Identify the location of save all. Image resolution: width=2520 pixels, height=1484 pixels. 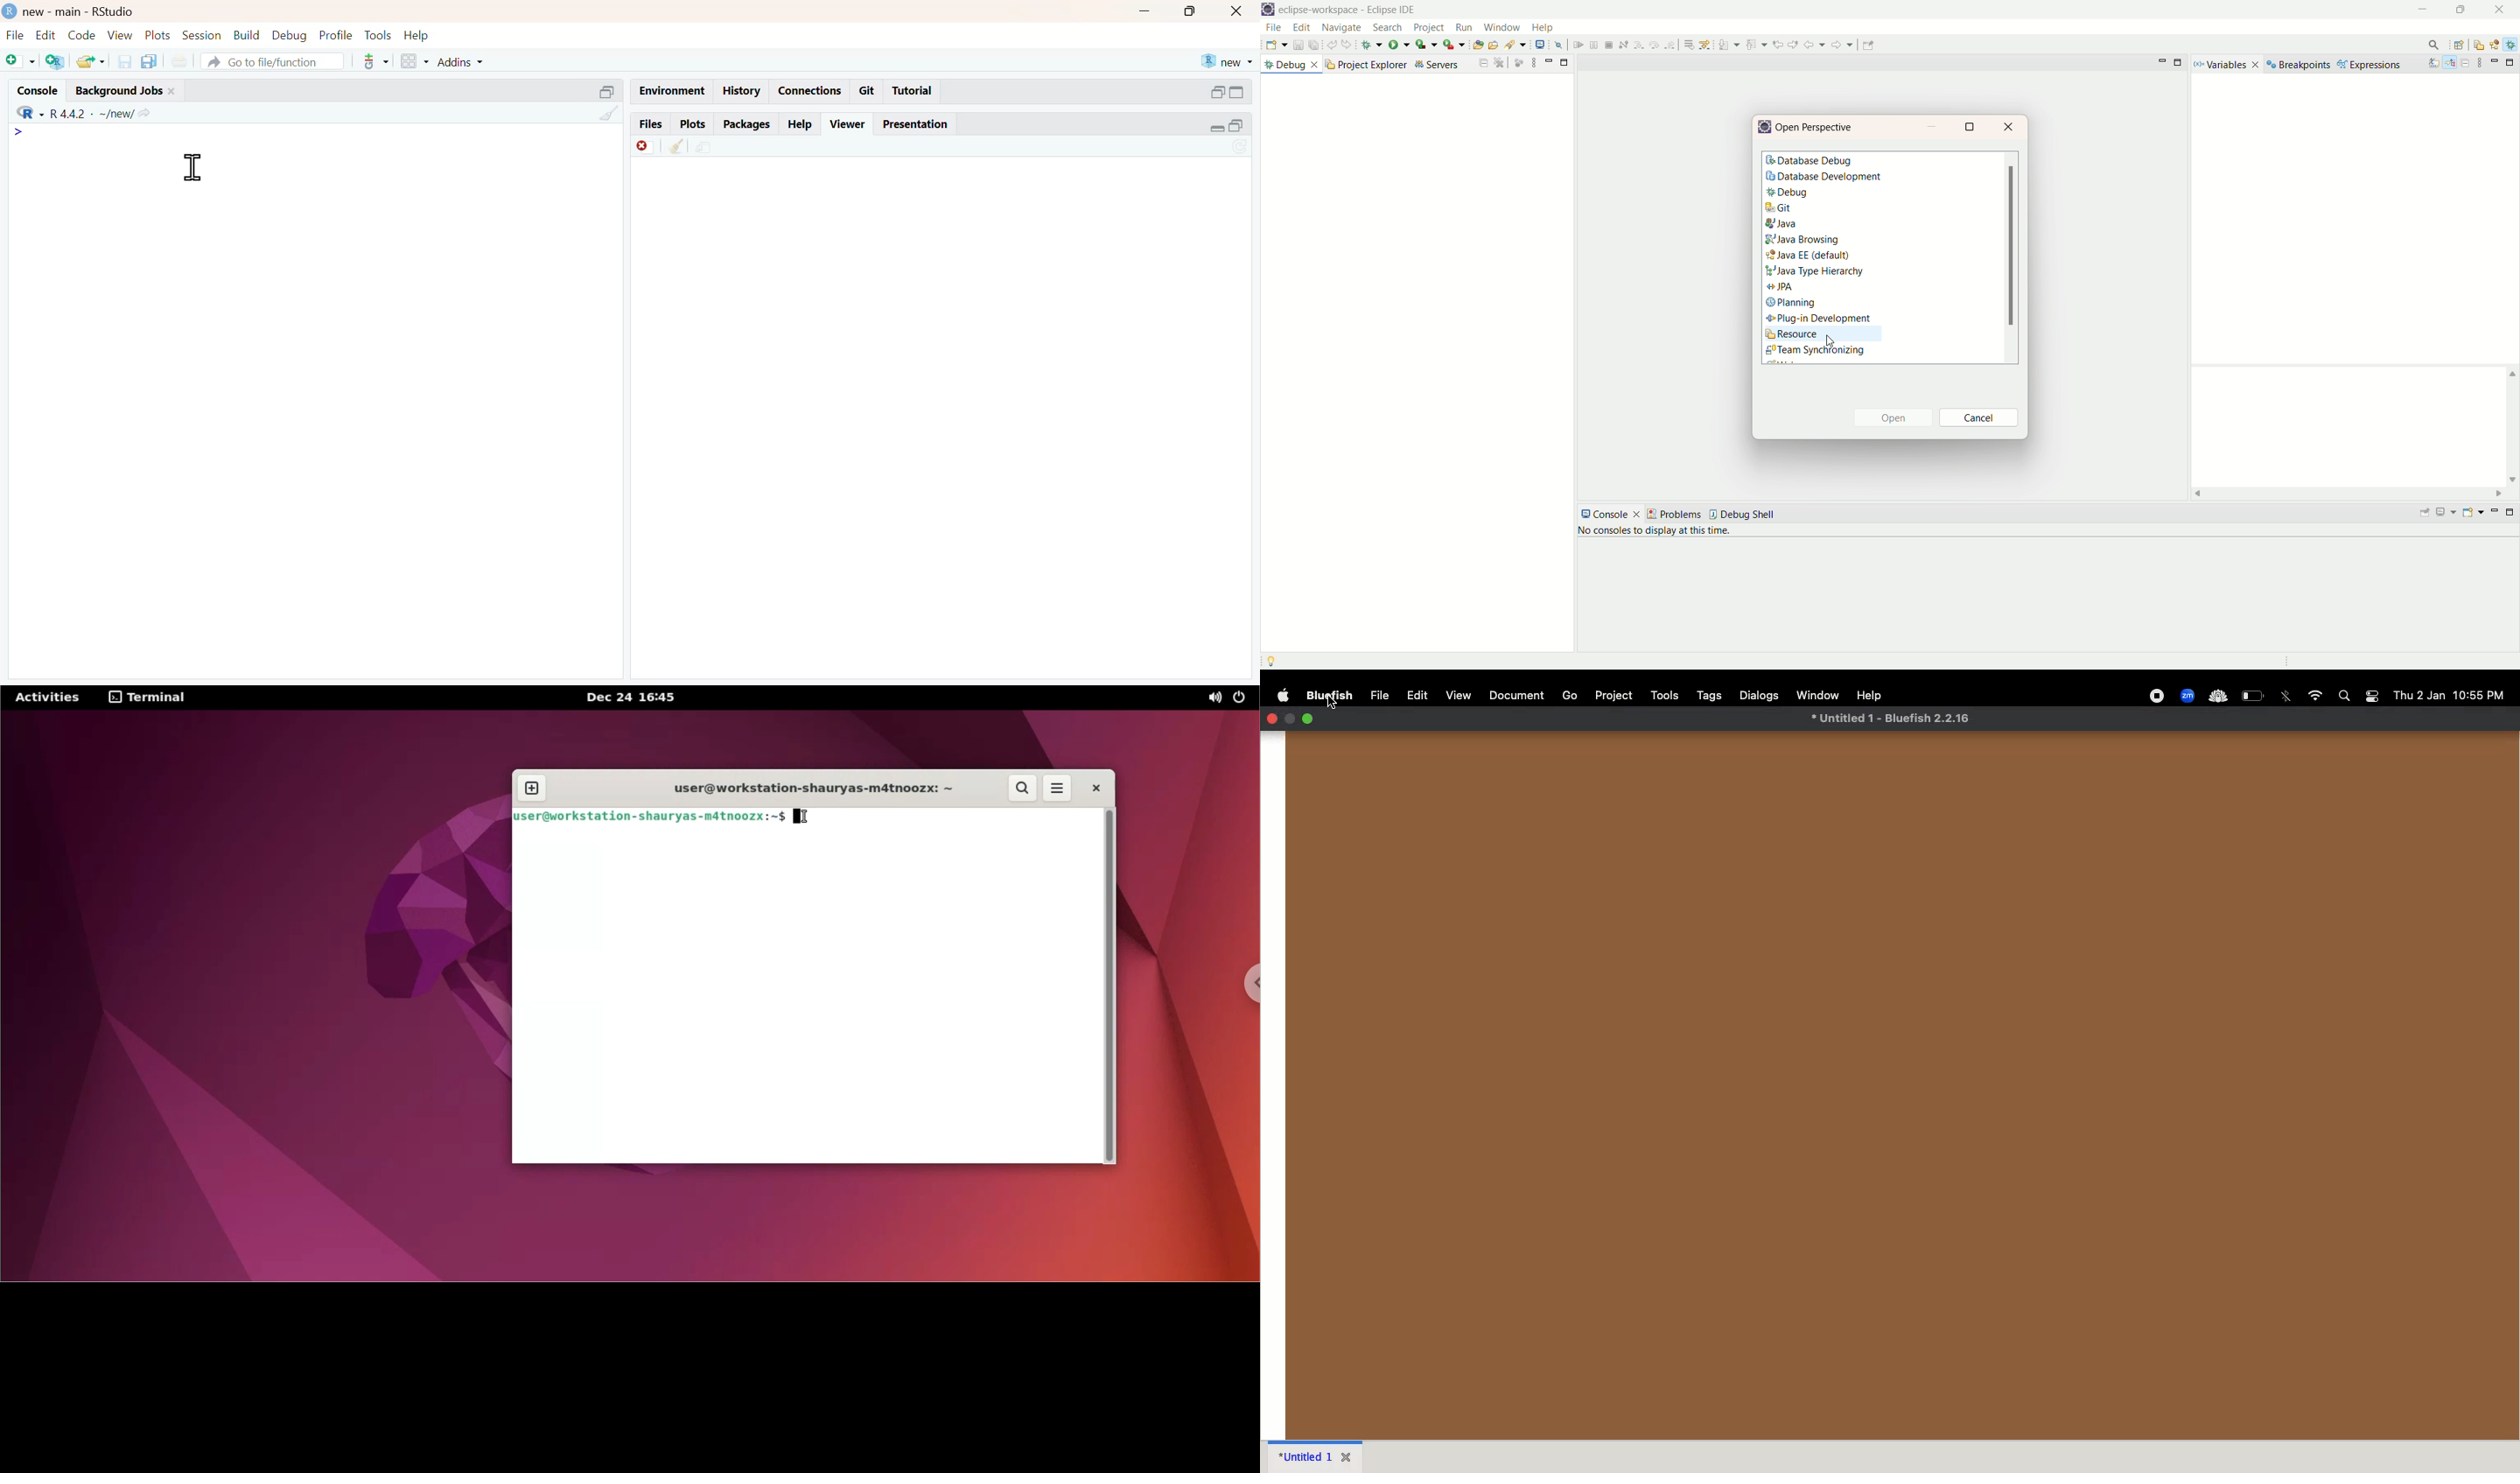
(1314, 45).